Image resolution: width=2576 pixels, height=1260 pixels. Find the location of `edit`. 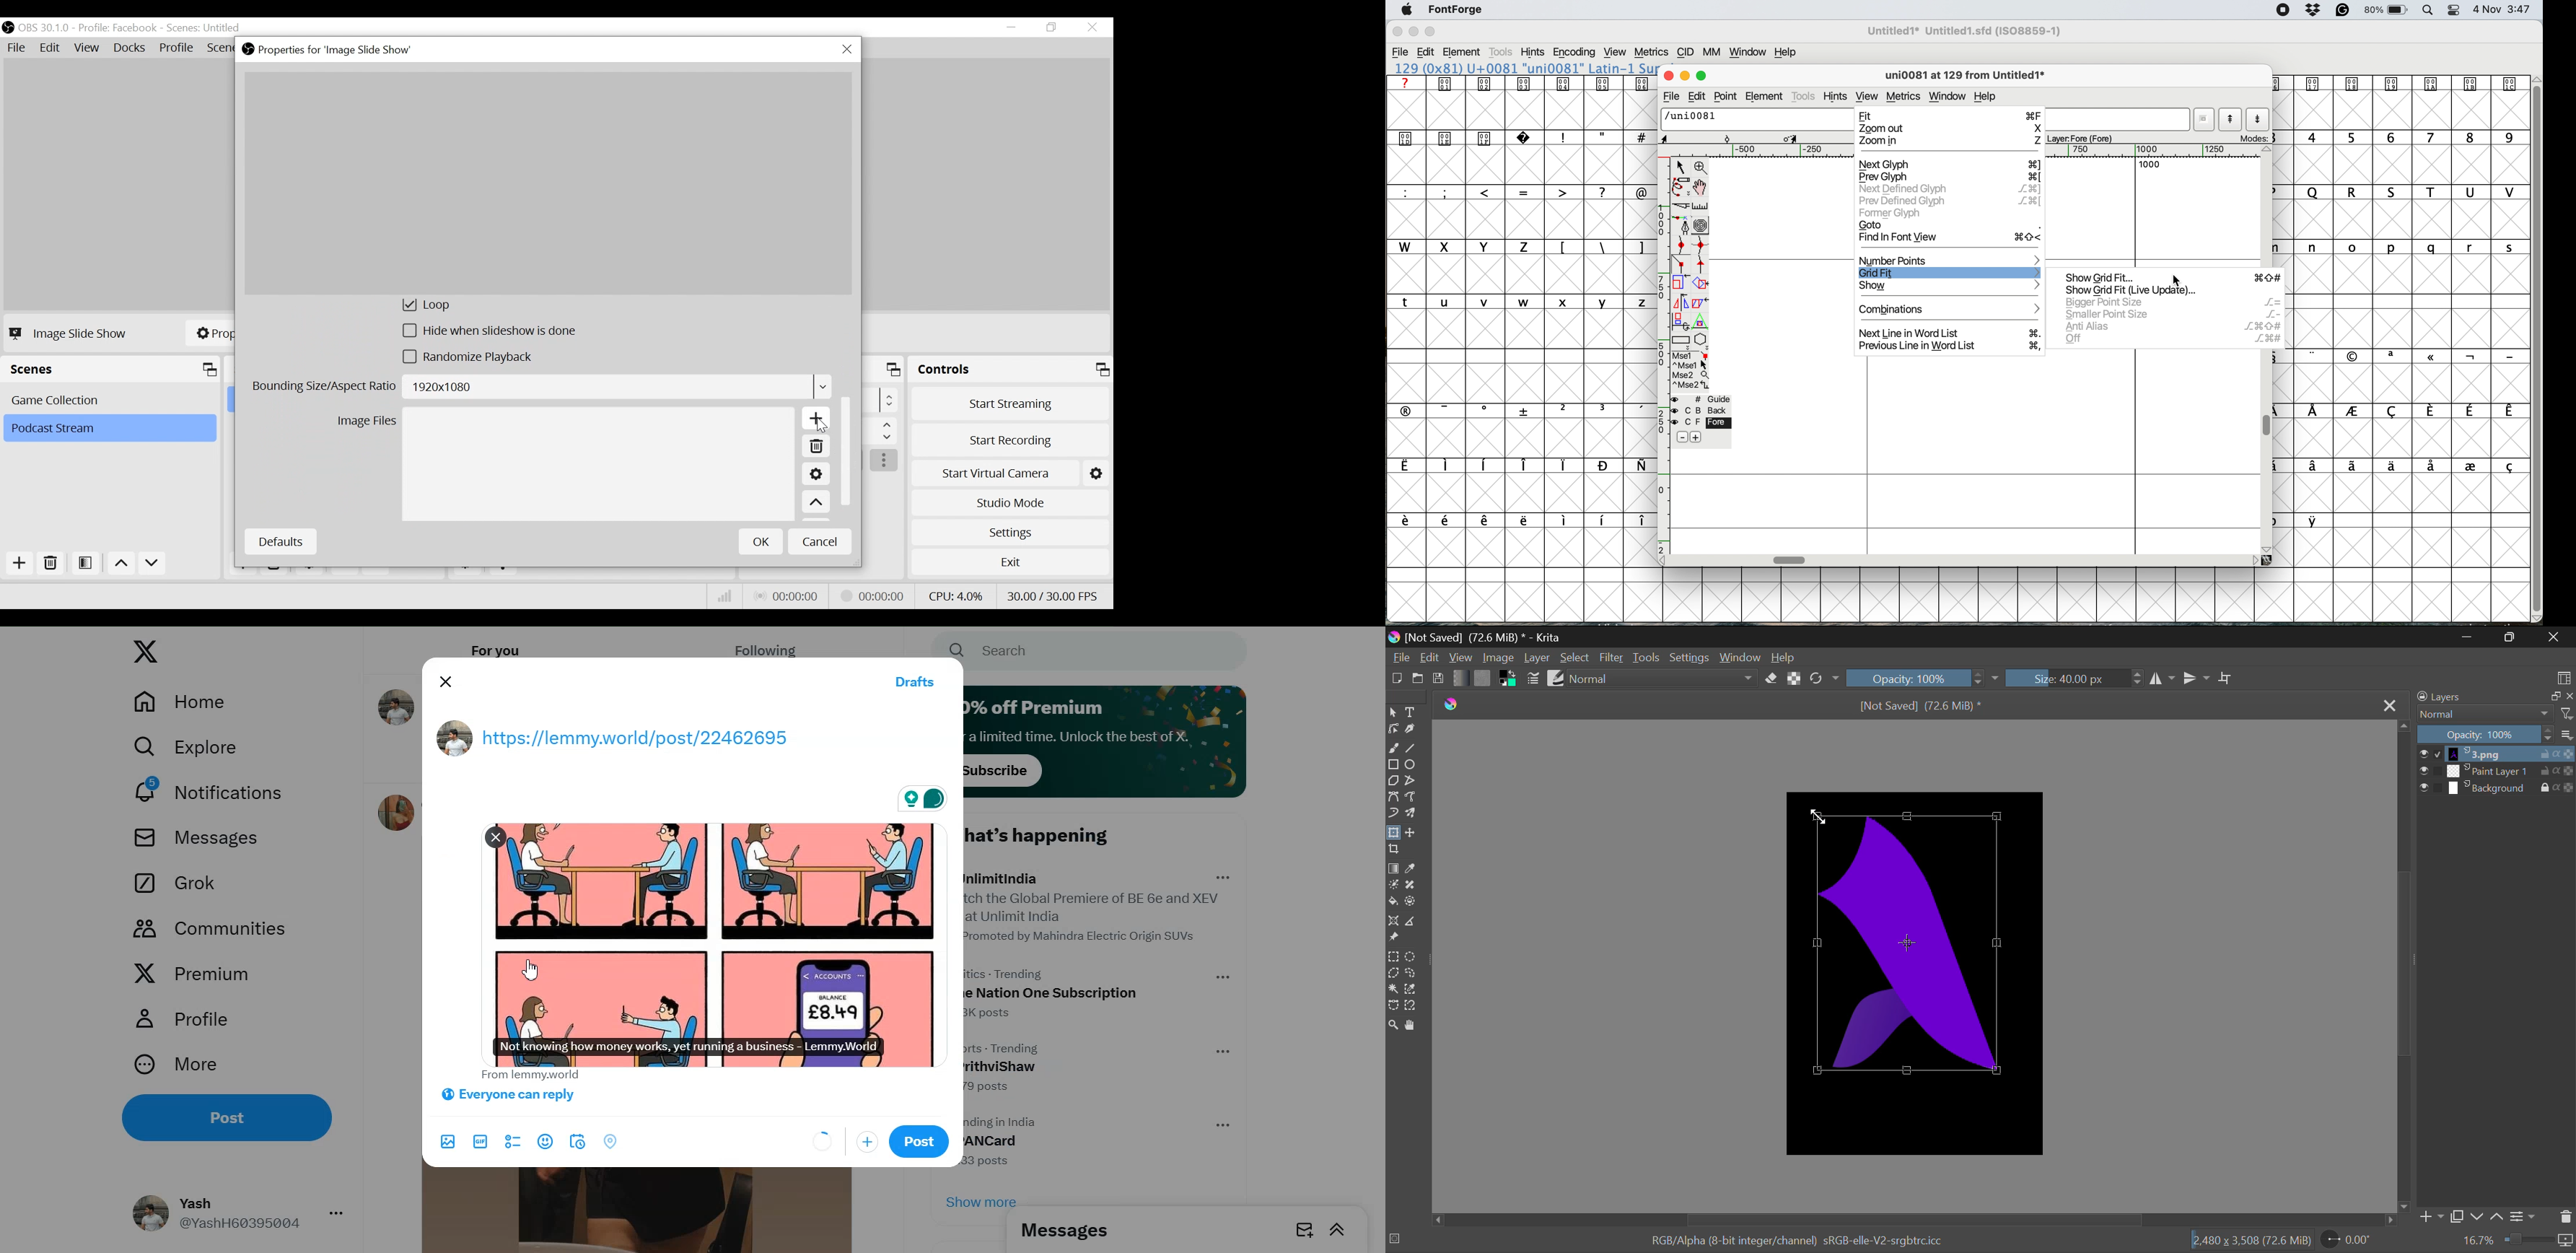

edit is located at coordinates (1697, 97).